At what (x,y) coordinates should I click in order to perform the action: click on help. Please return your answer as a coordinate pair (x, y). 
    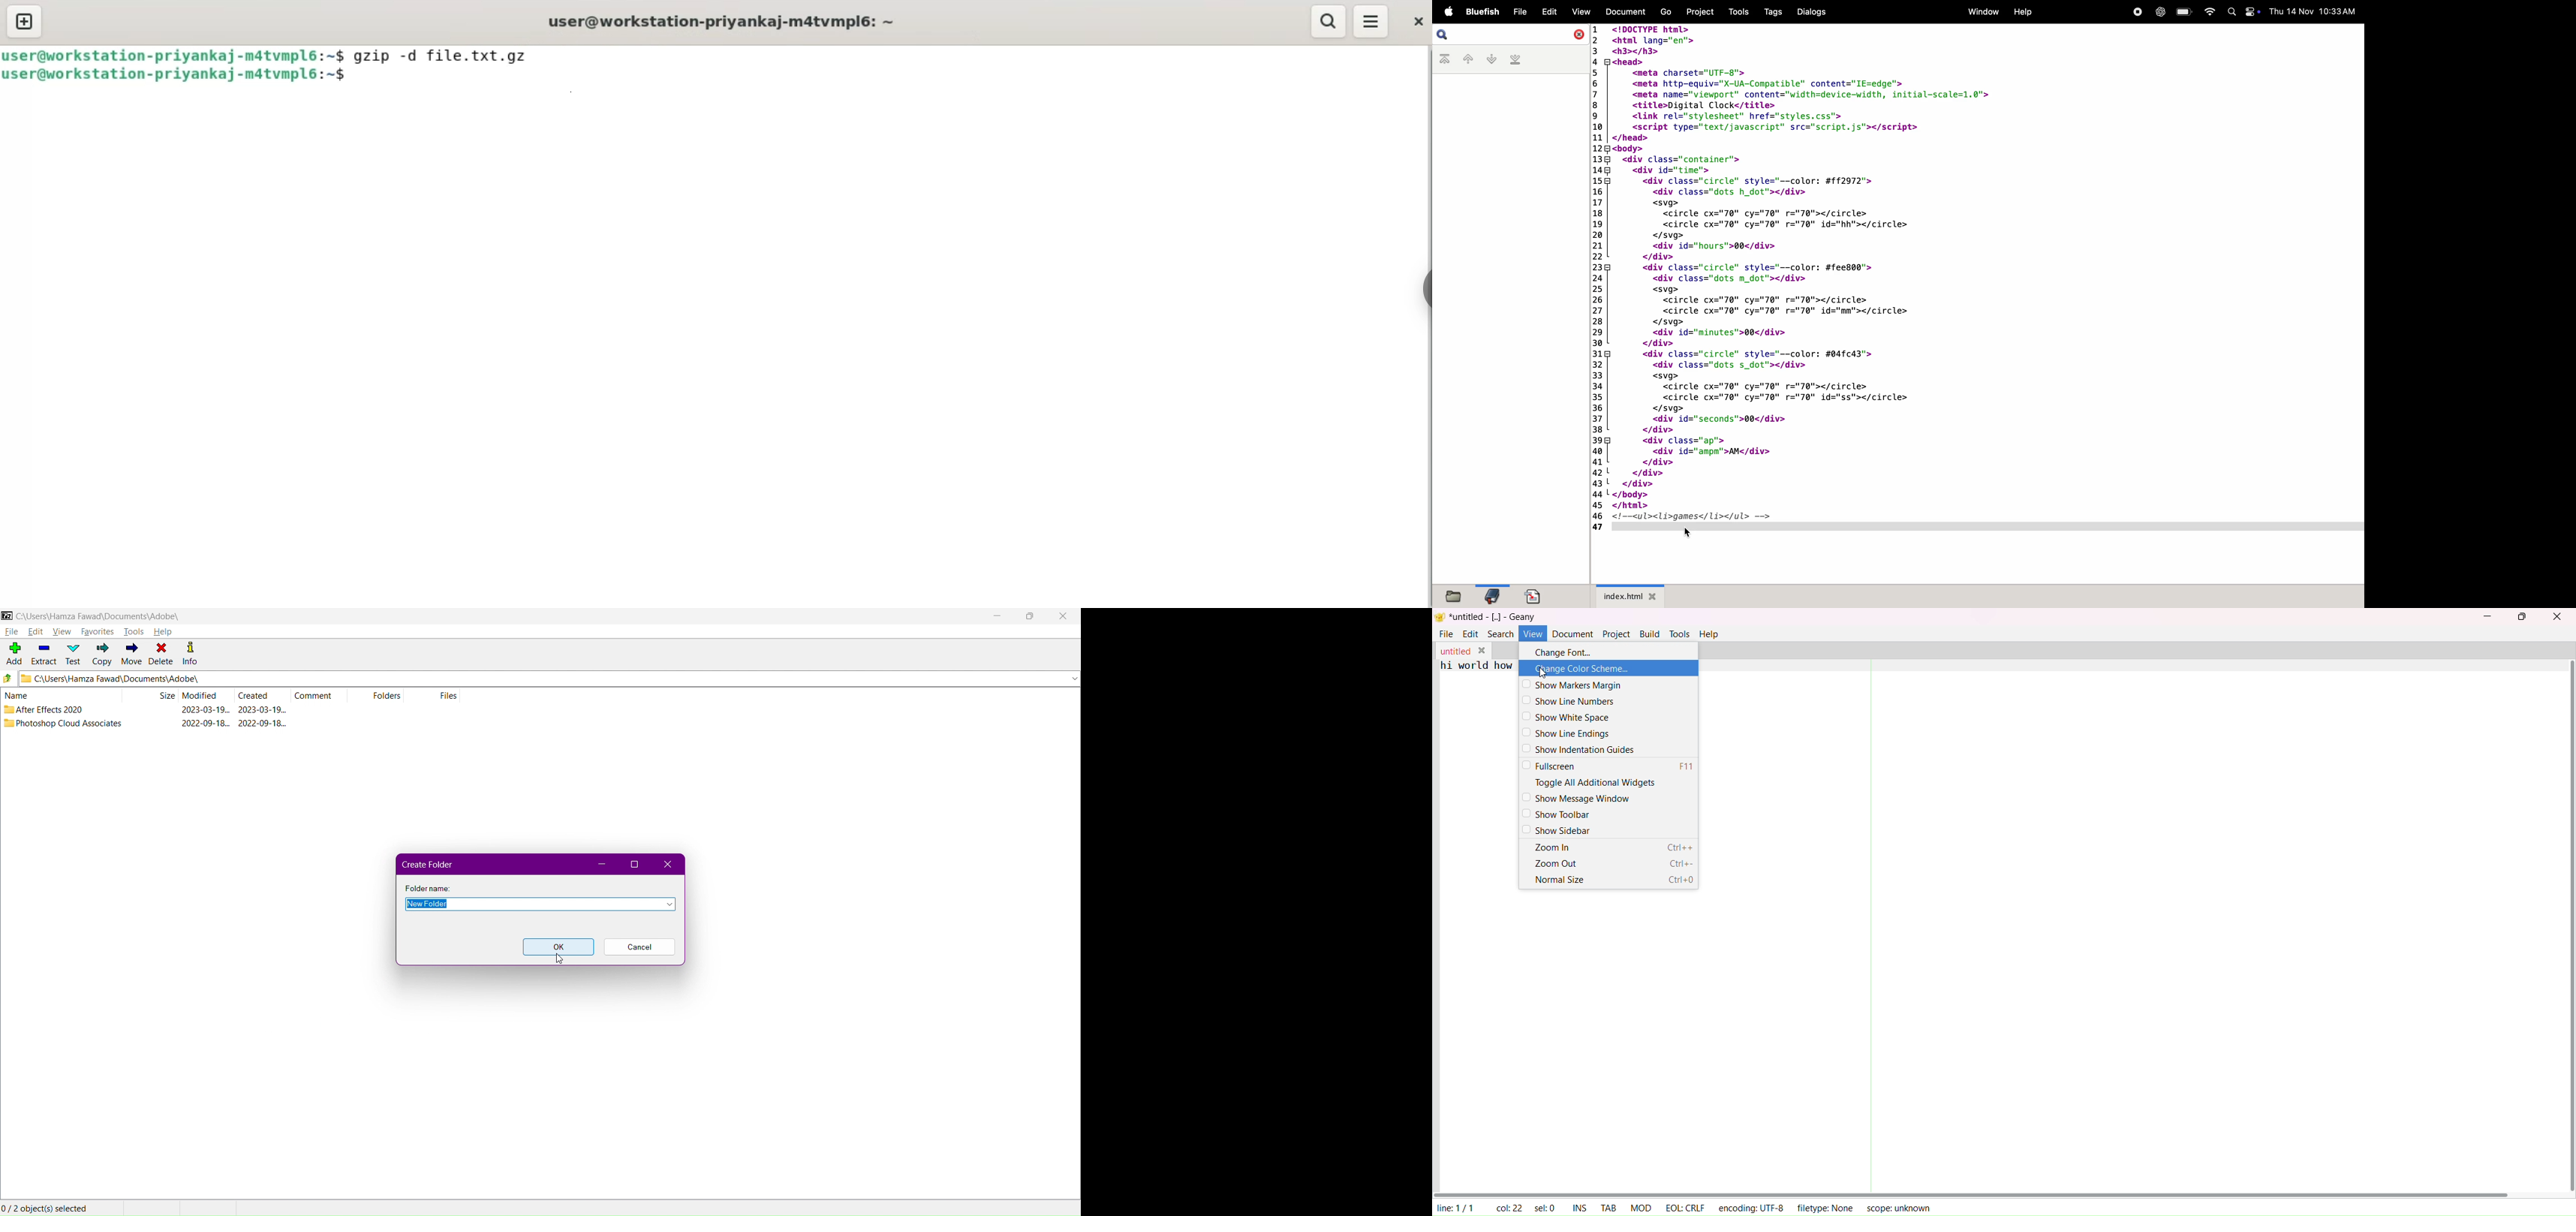
    Looking at the image, I should click on (2024, 11).